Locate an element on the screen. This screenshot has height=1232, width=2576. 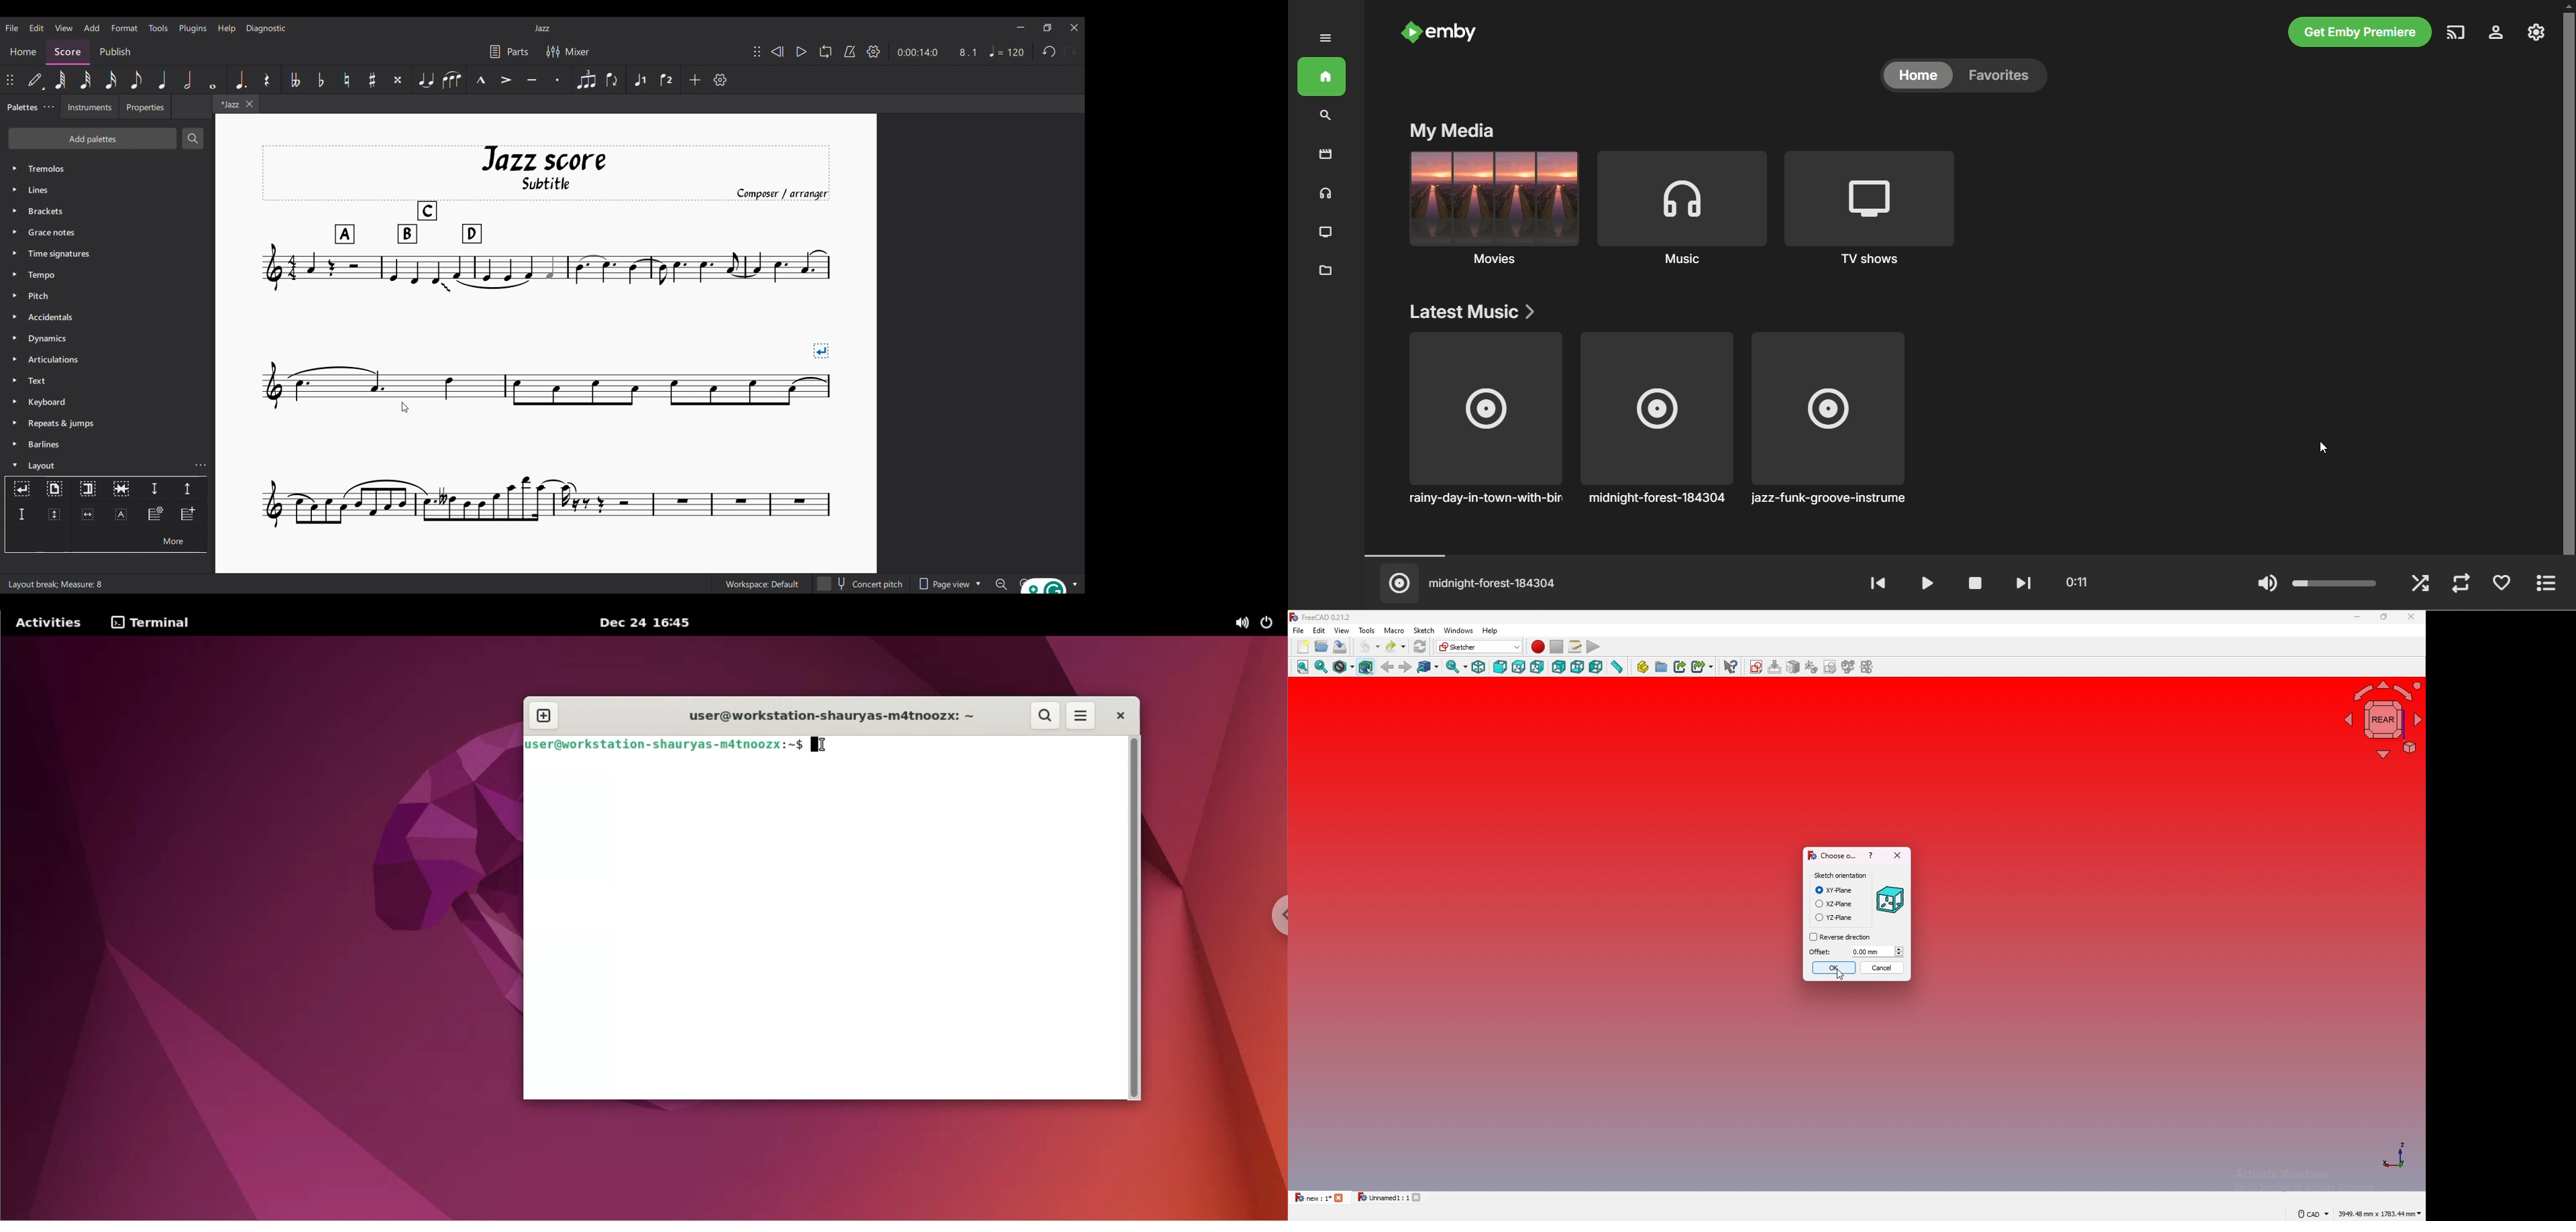
Change position is located at coordinates (757, 51).